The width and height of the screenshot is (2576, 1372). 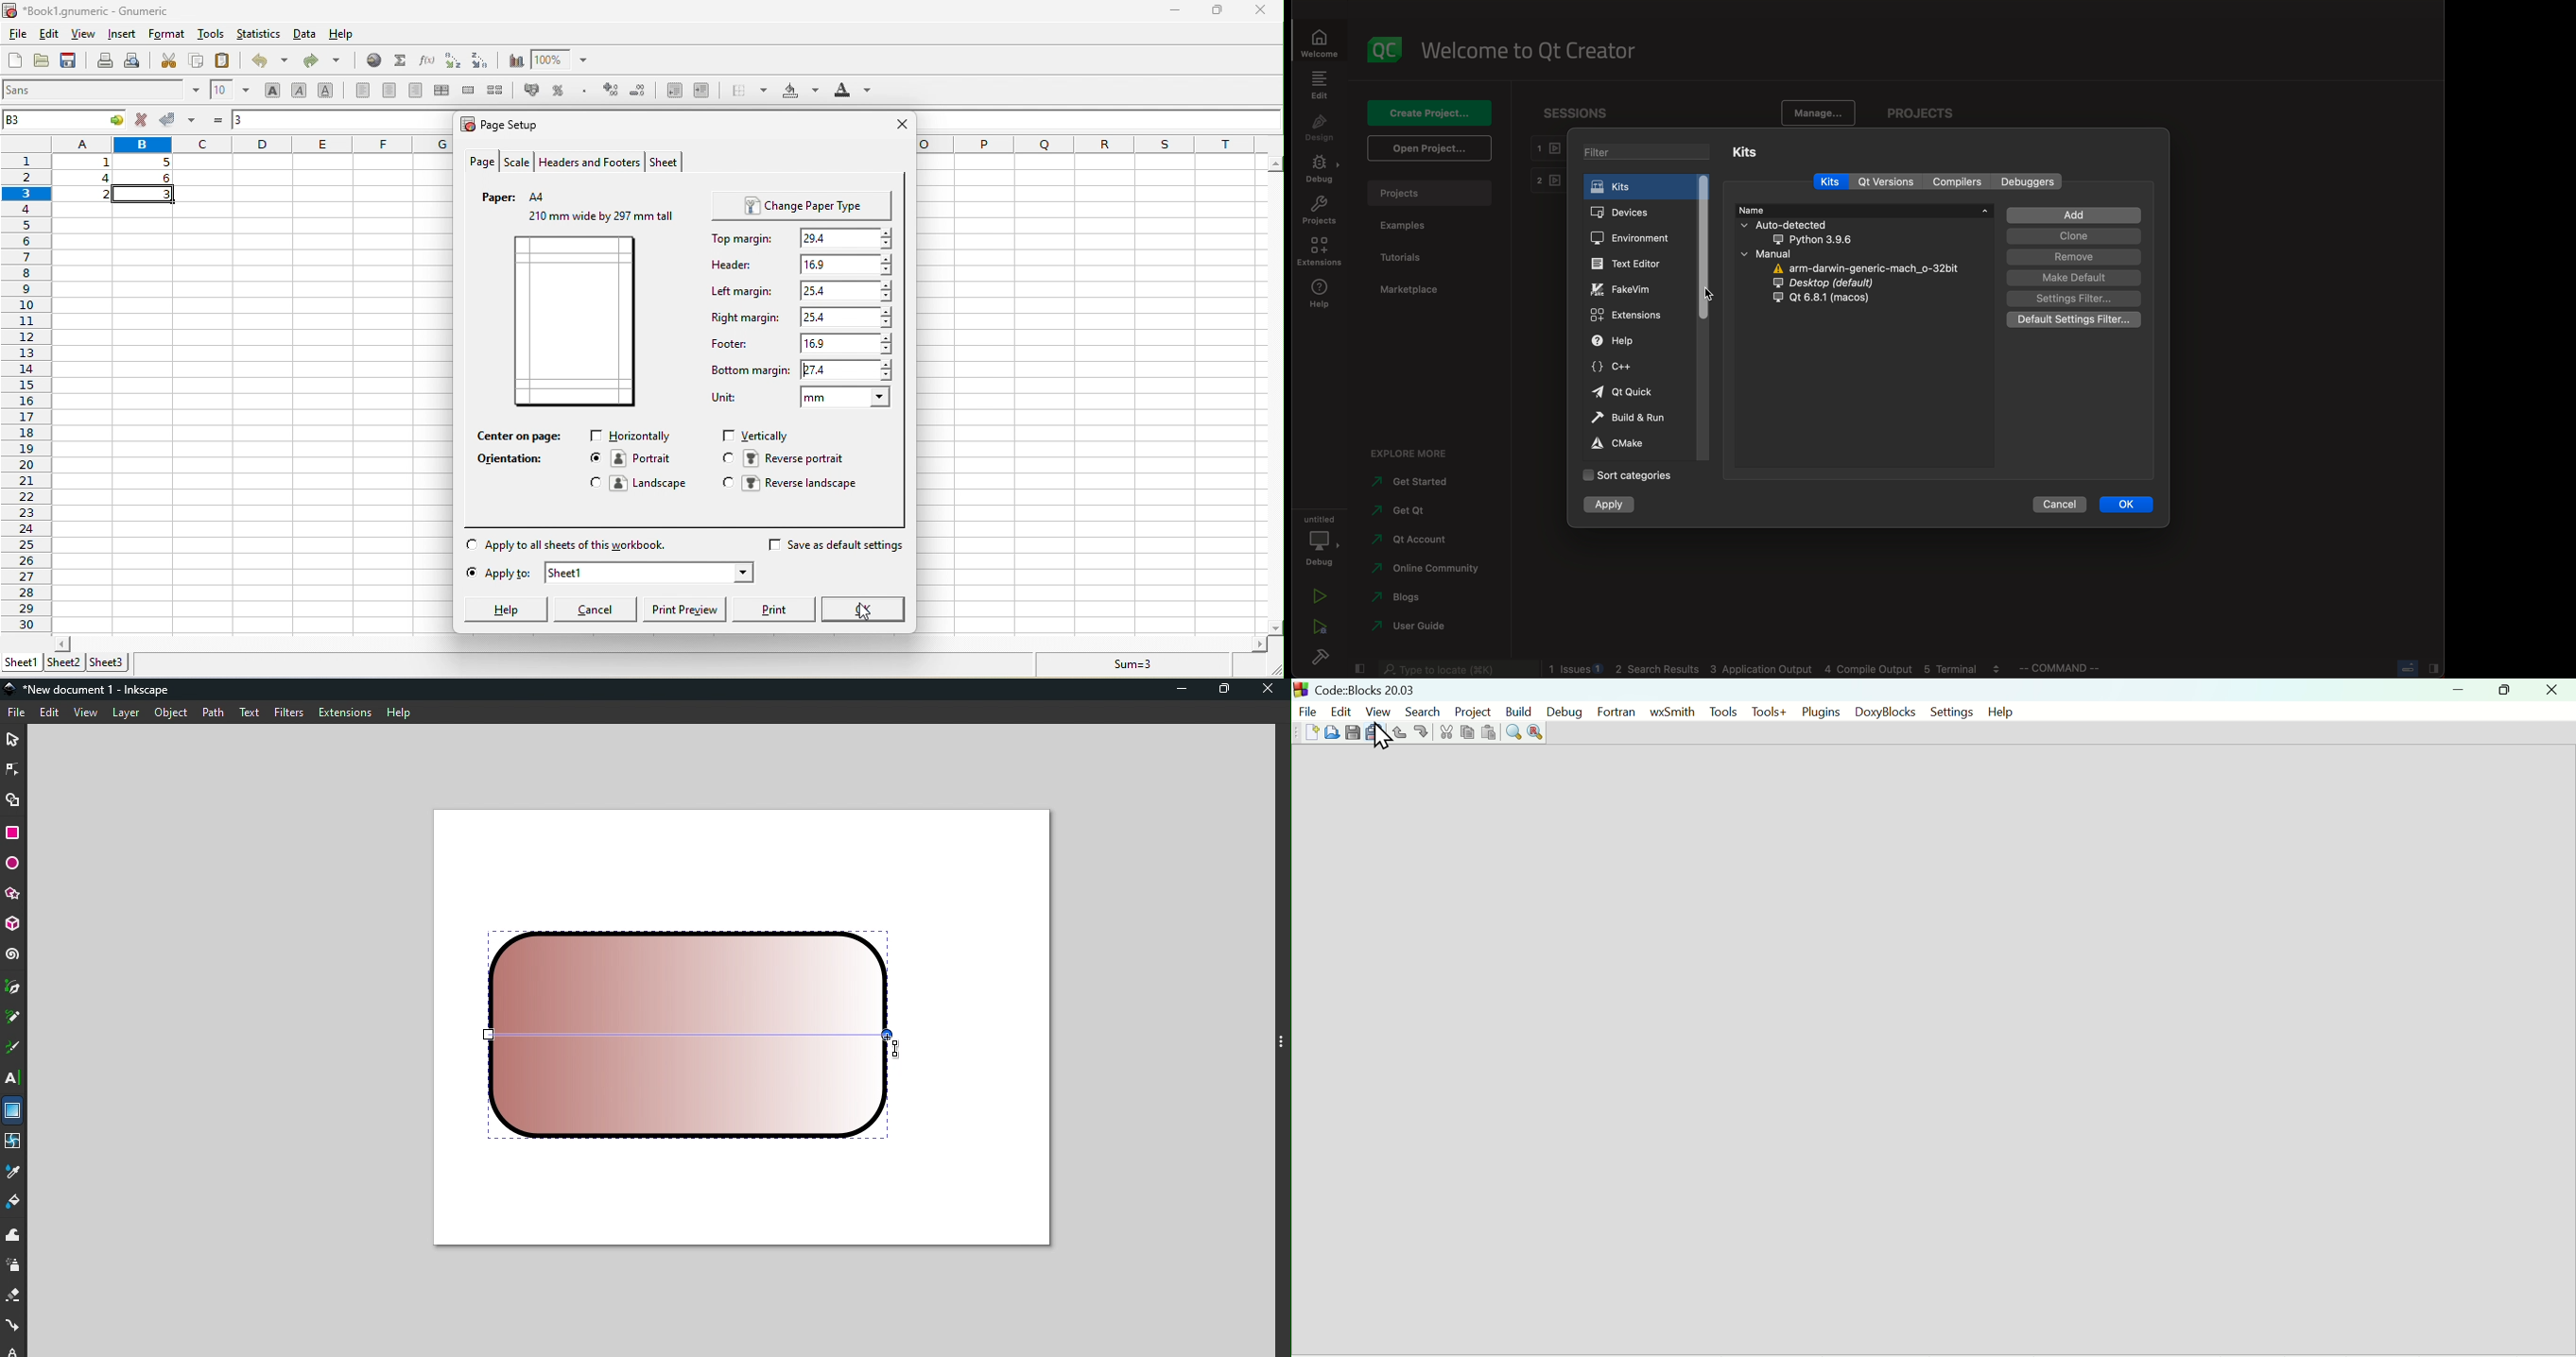 I want to click on 16.9, so click(x=848, y=264).